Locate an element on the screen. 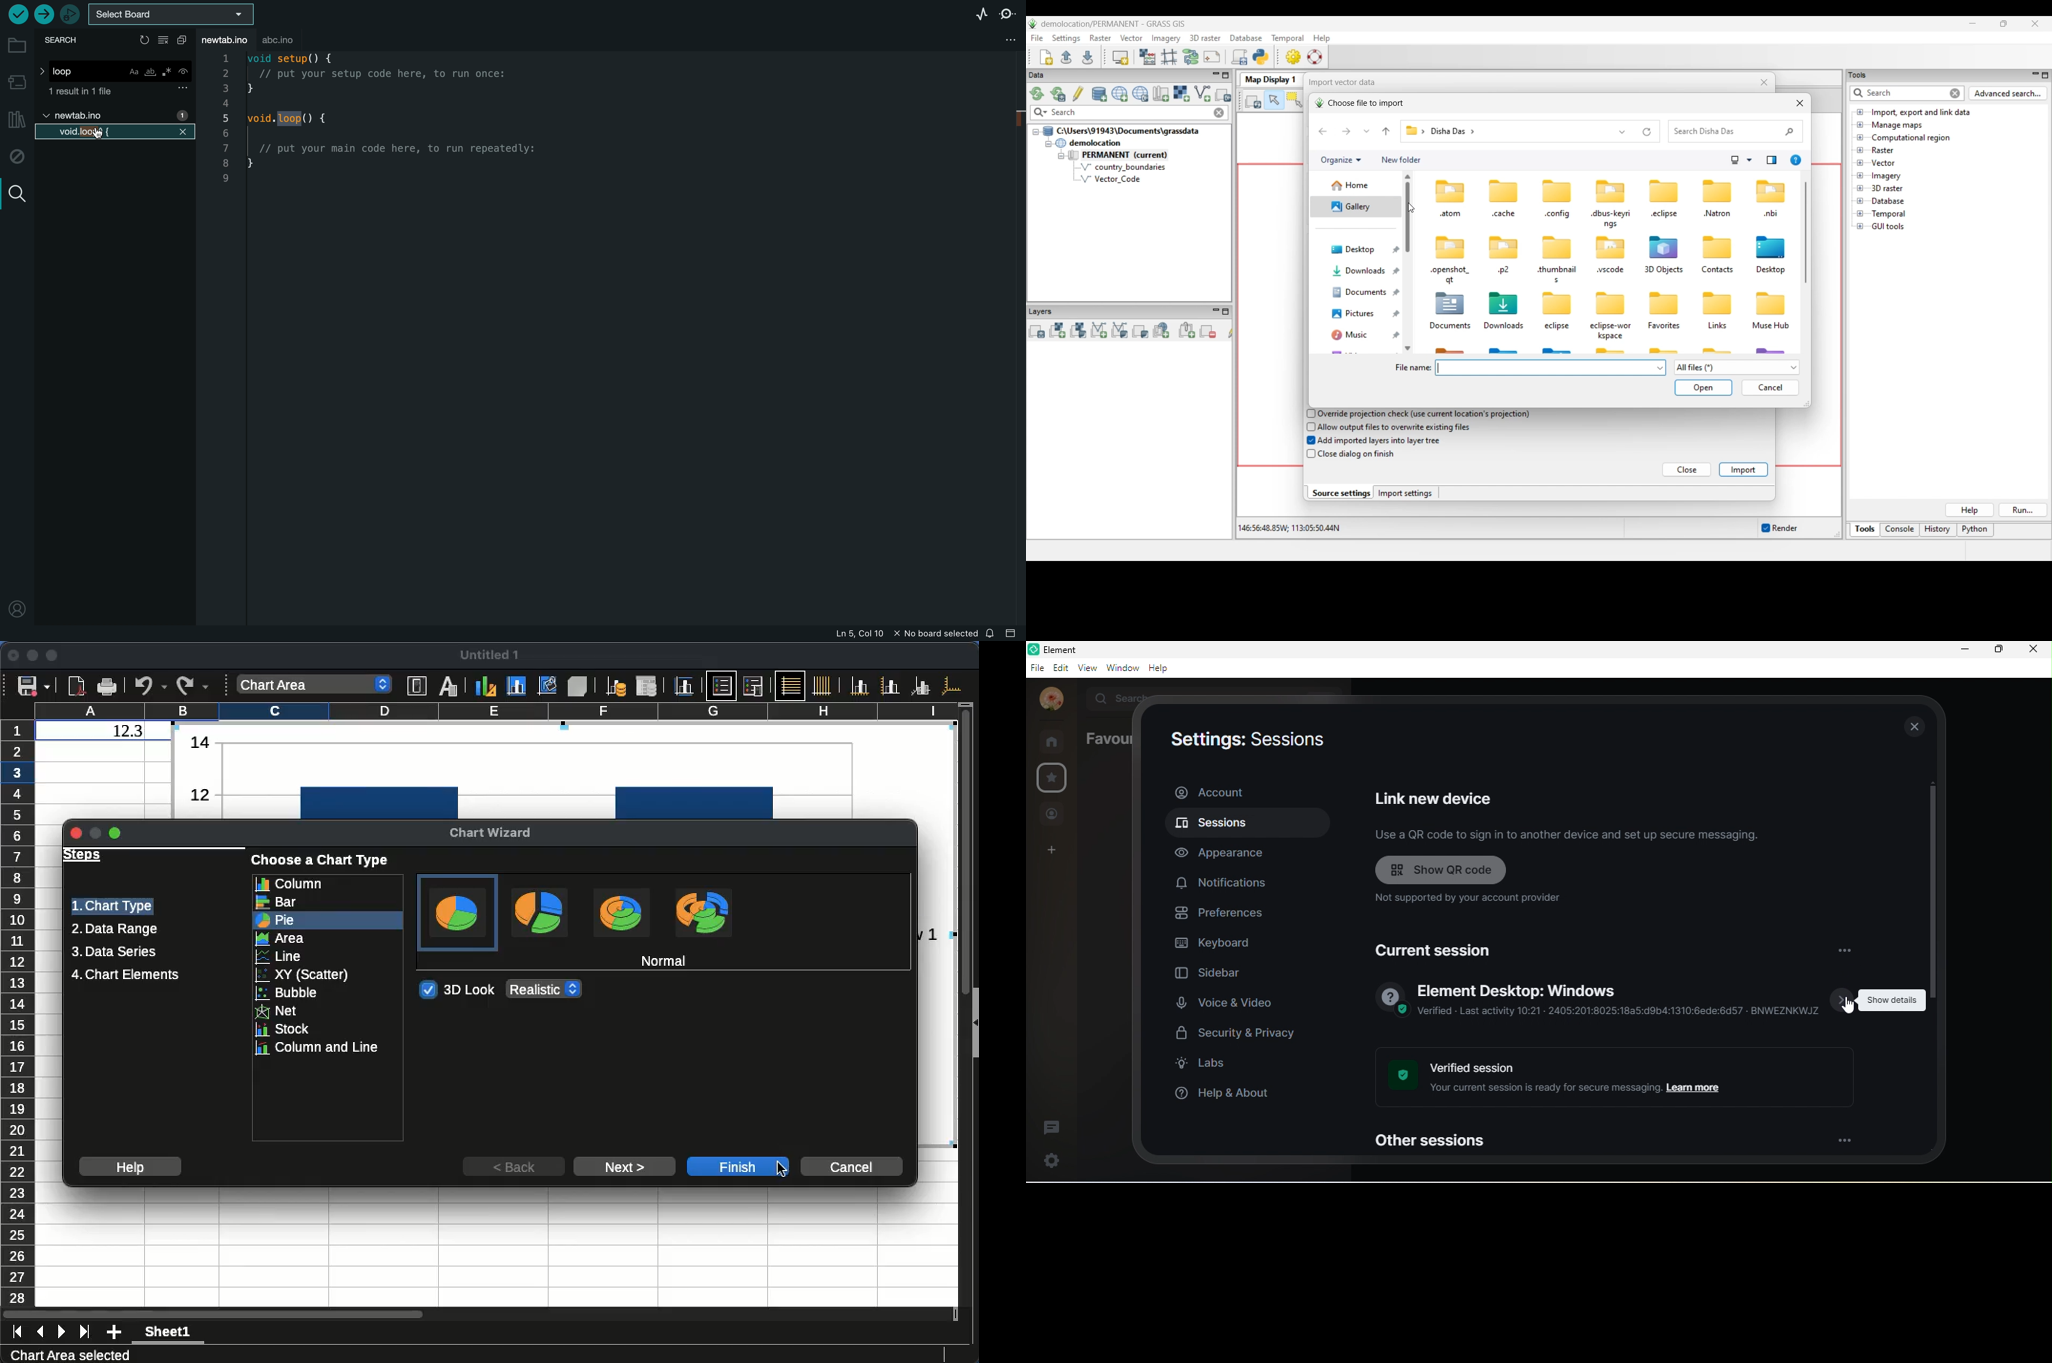  verified image is located at coordinates (1404, 1077).